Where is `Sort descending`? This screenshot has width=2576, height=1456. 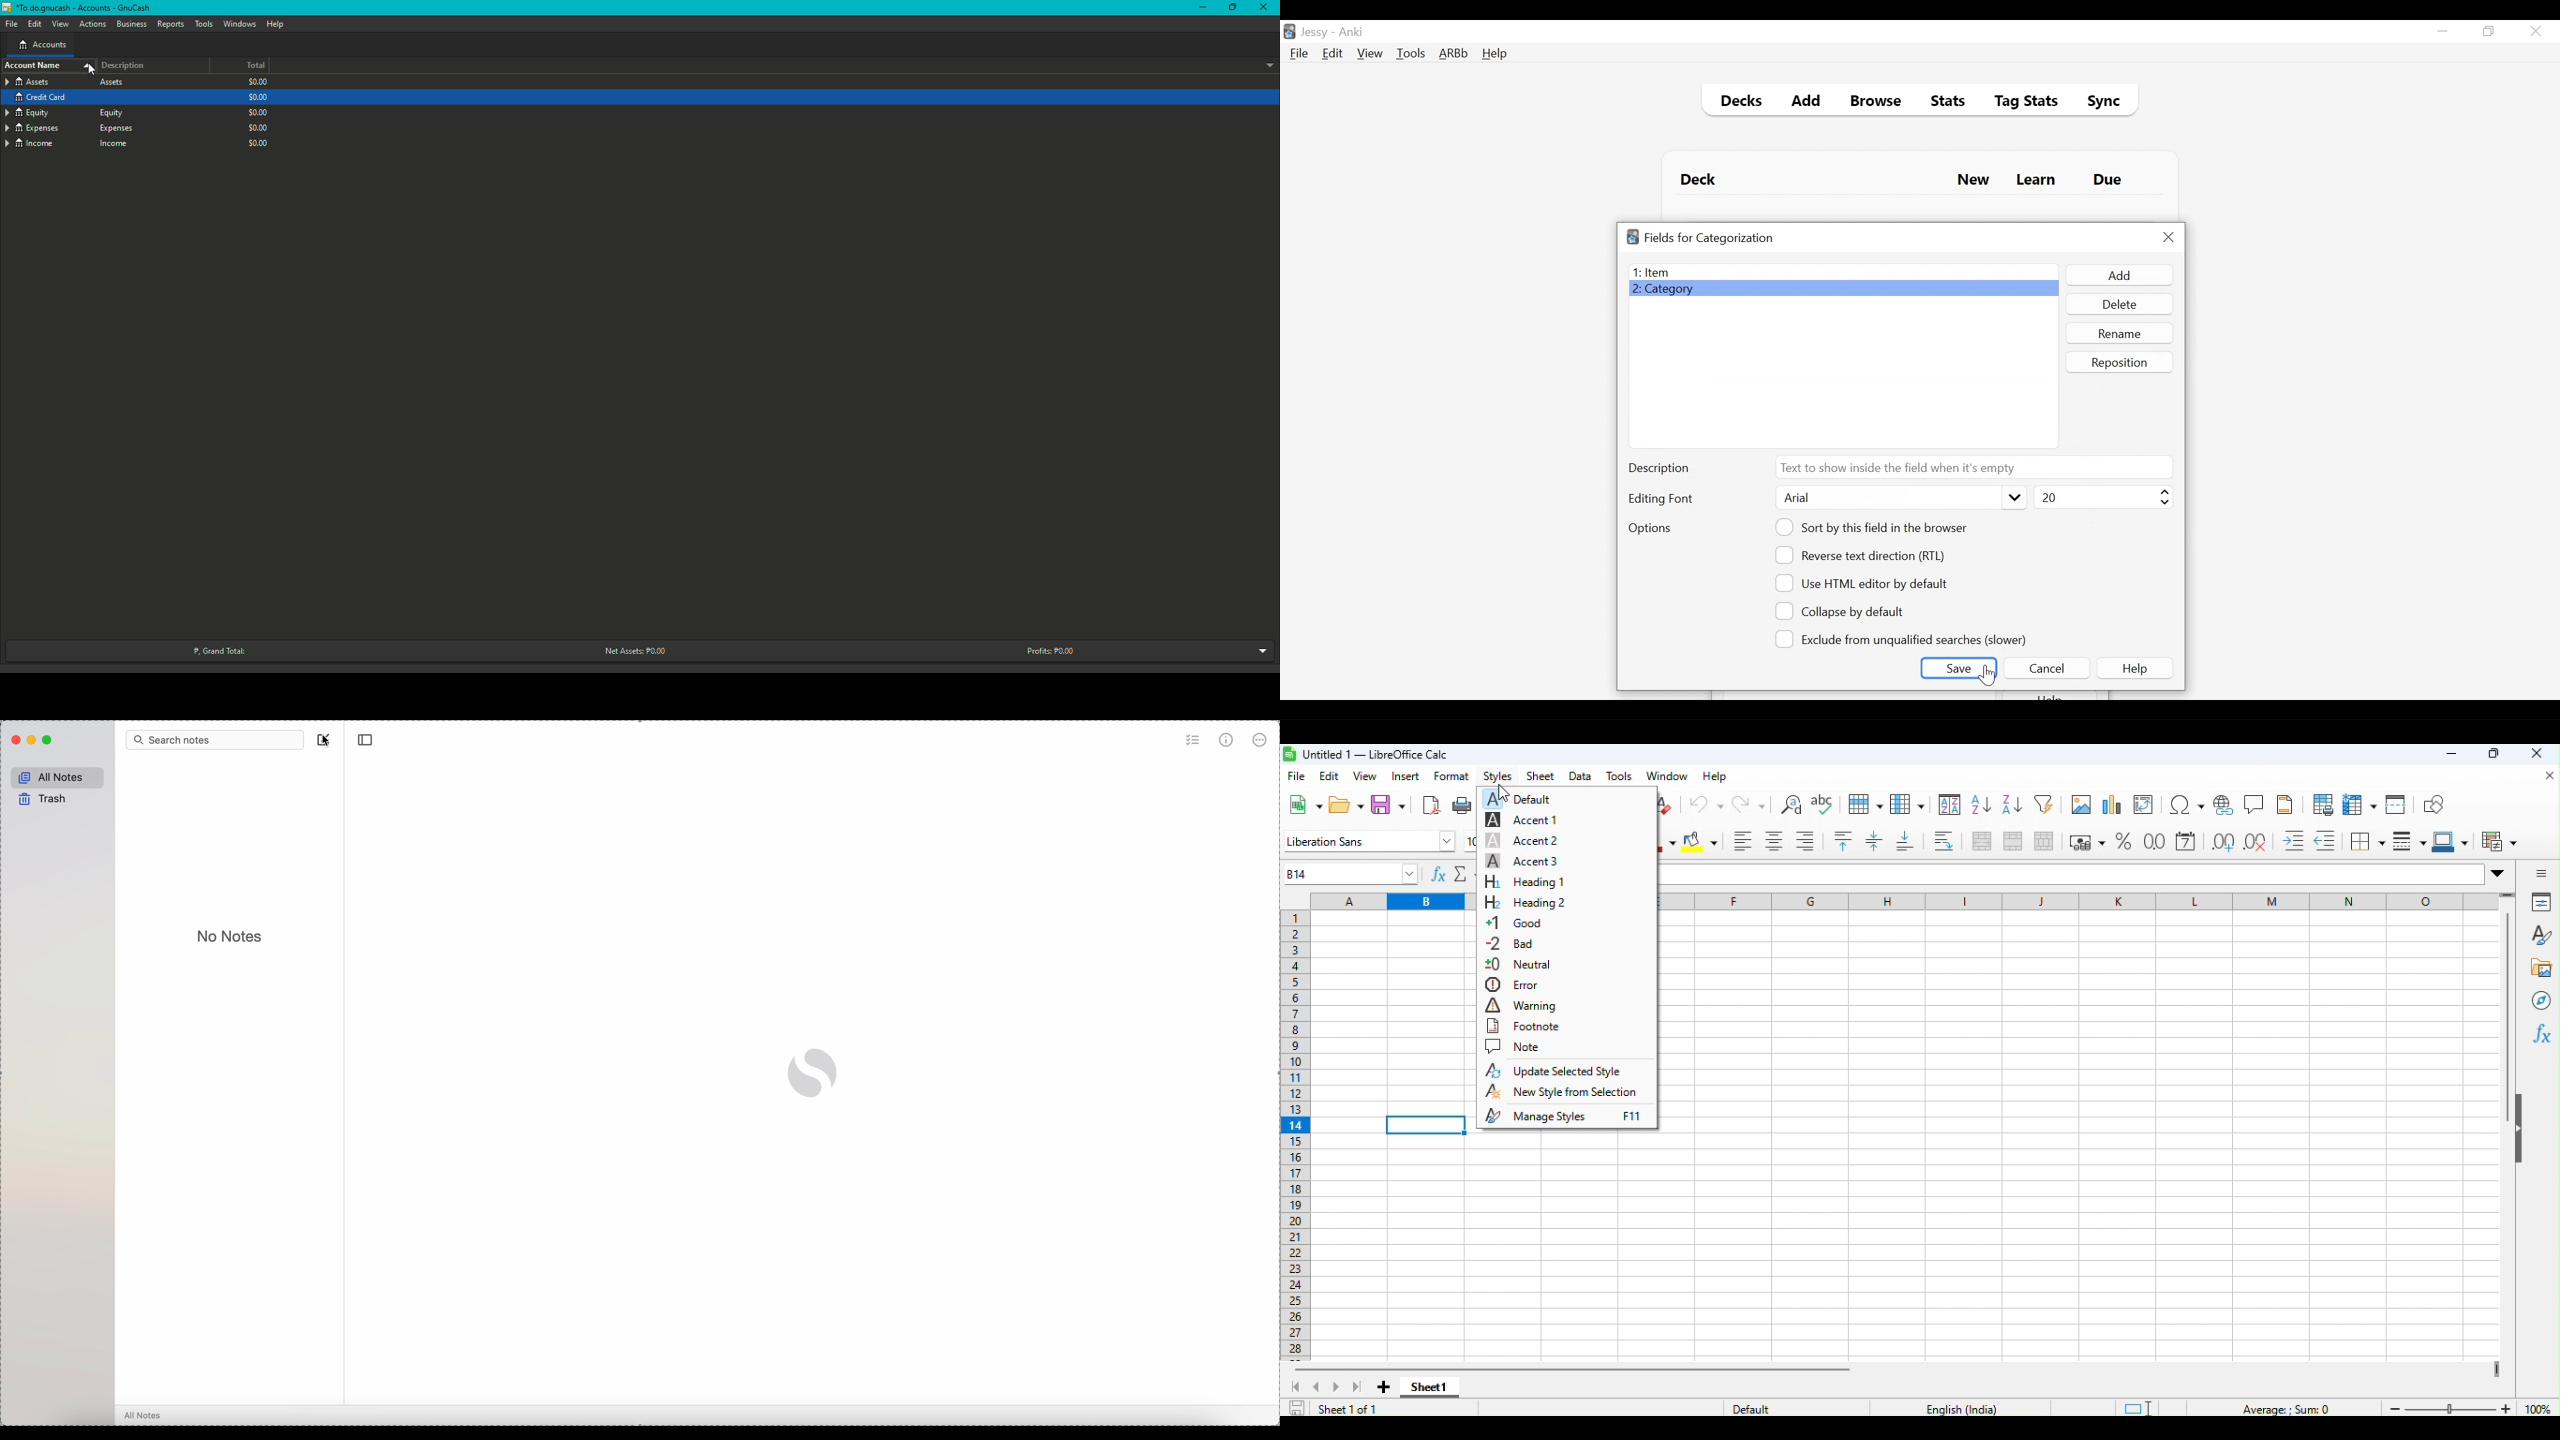 Sort descending is located at coordinates (2012, 806).